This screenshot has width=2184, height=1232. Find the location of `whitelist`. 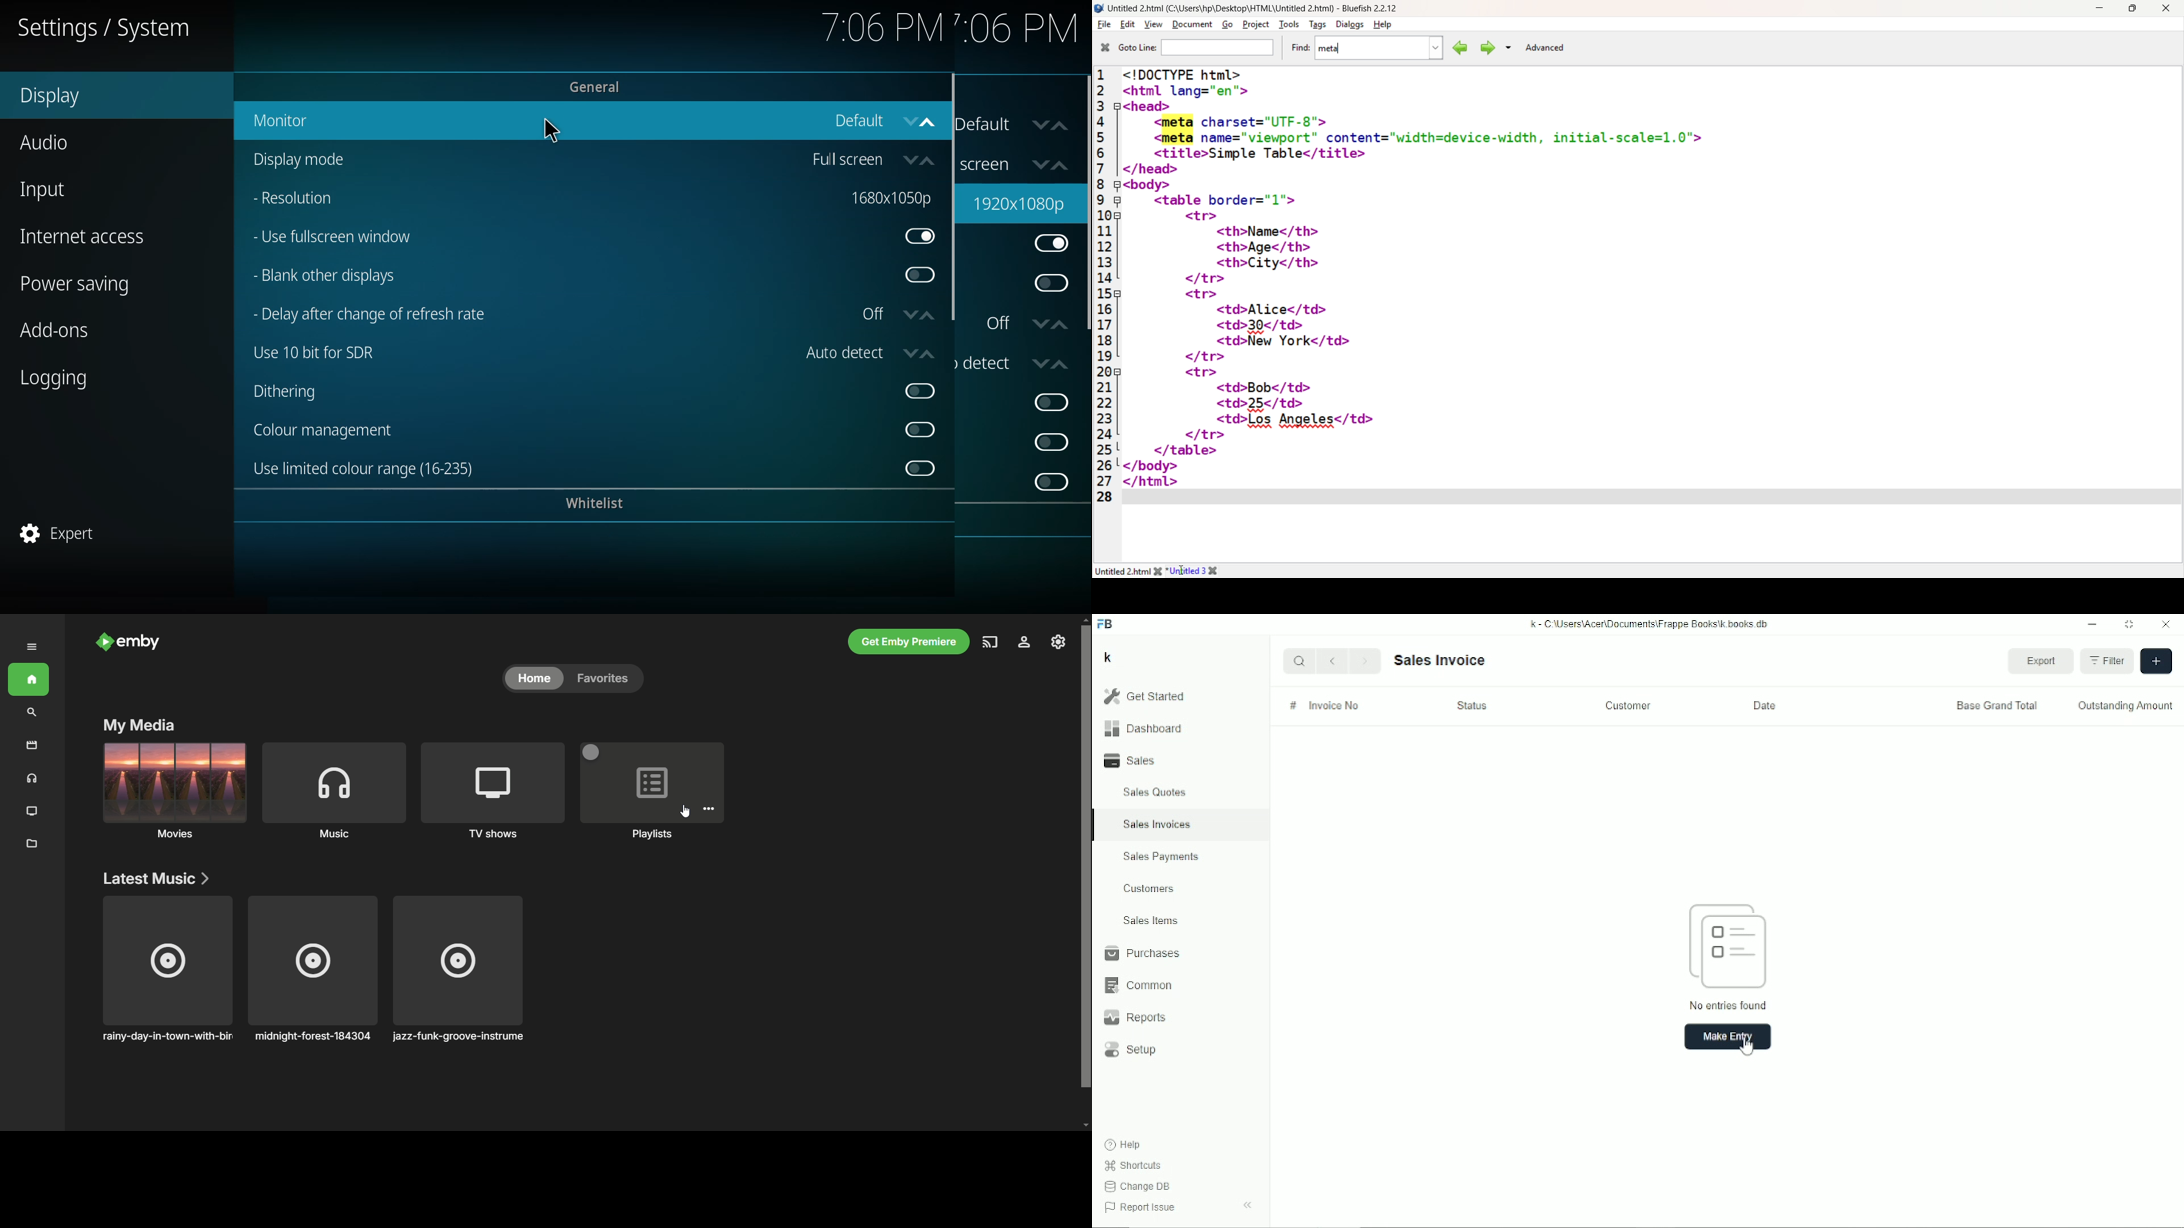

whitelist is located at coordinates (598, 502).